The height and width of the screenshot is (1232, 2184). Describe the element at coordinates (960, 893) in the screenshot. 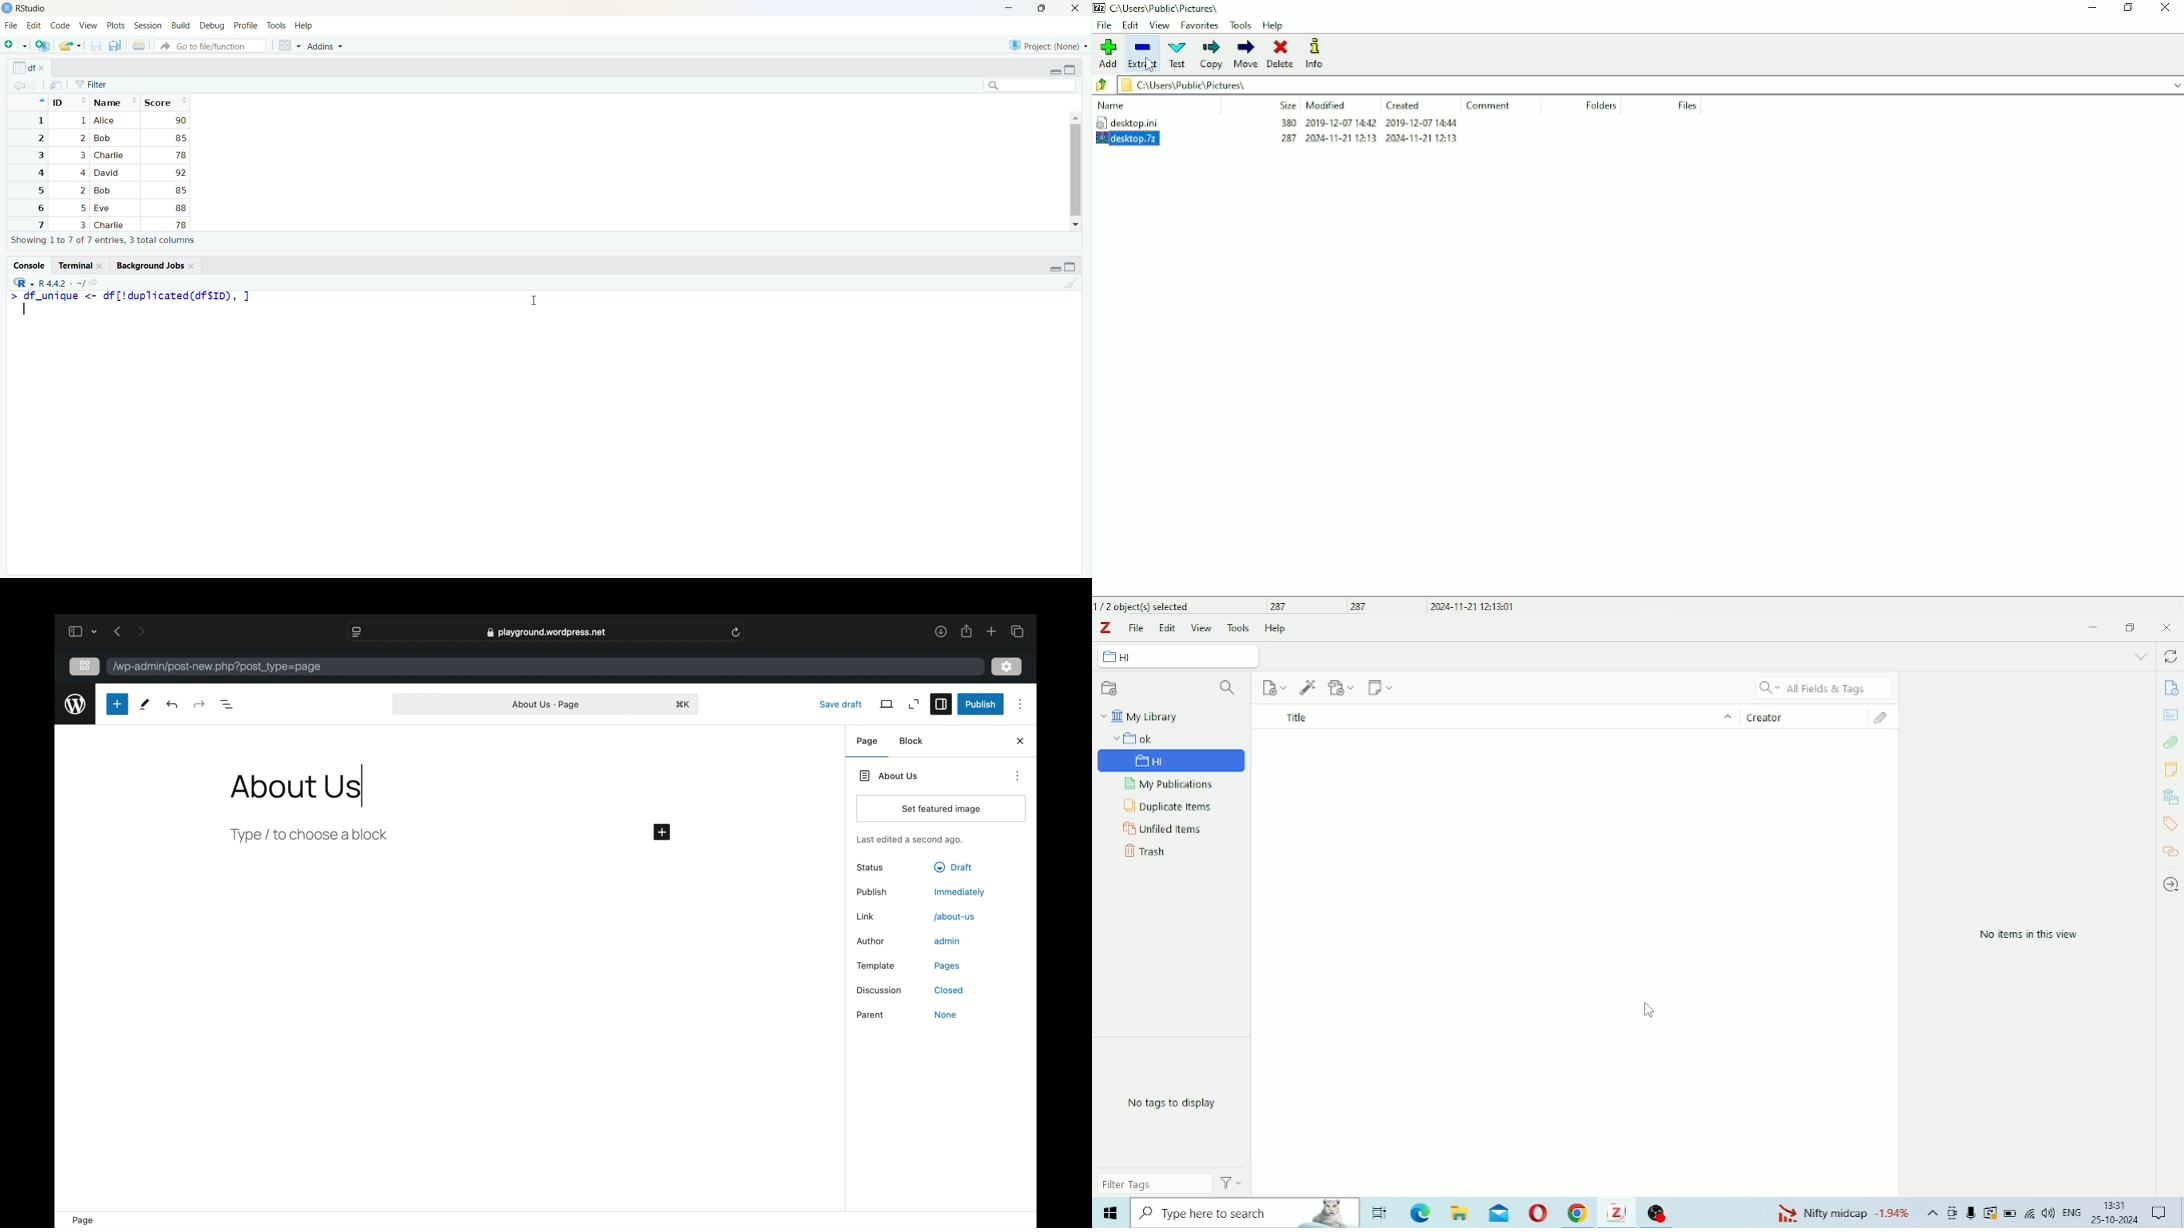

I see `immediately` at that location.